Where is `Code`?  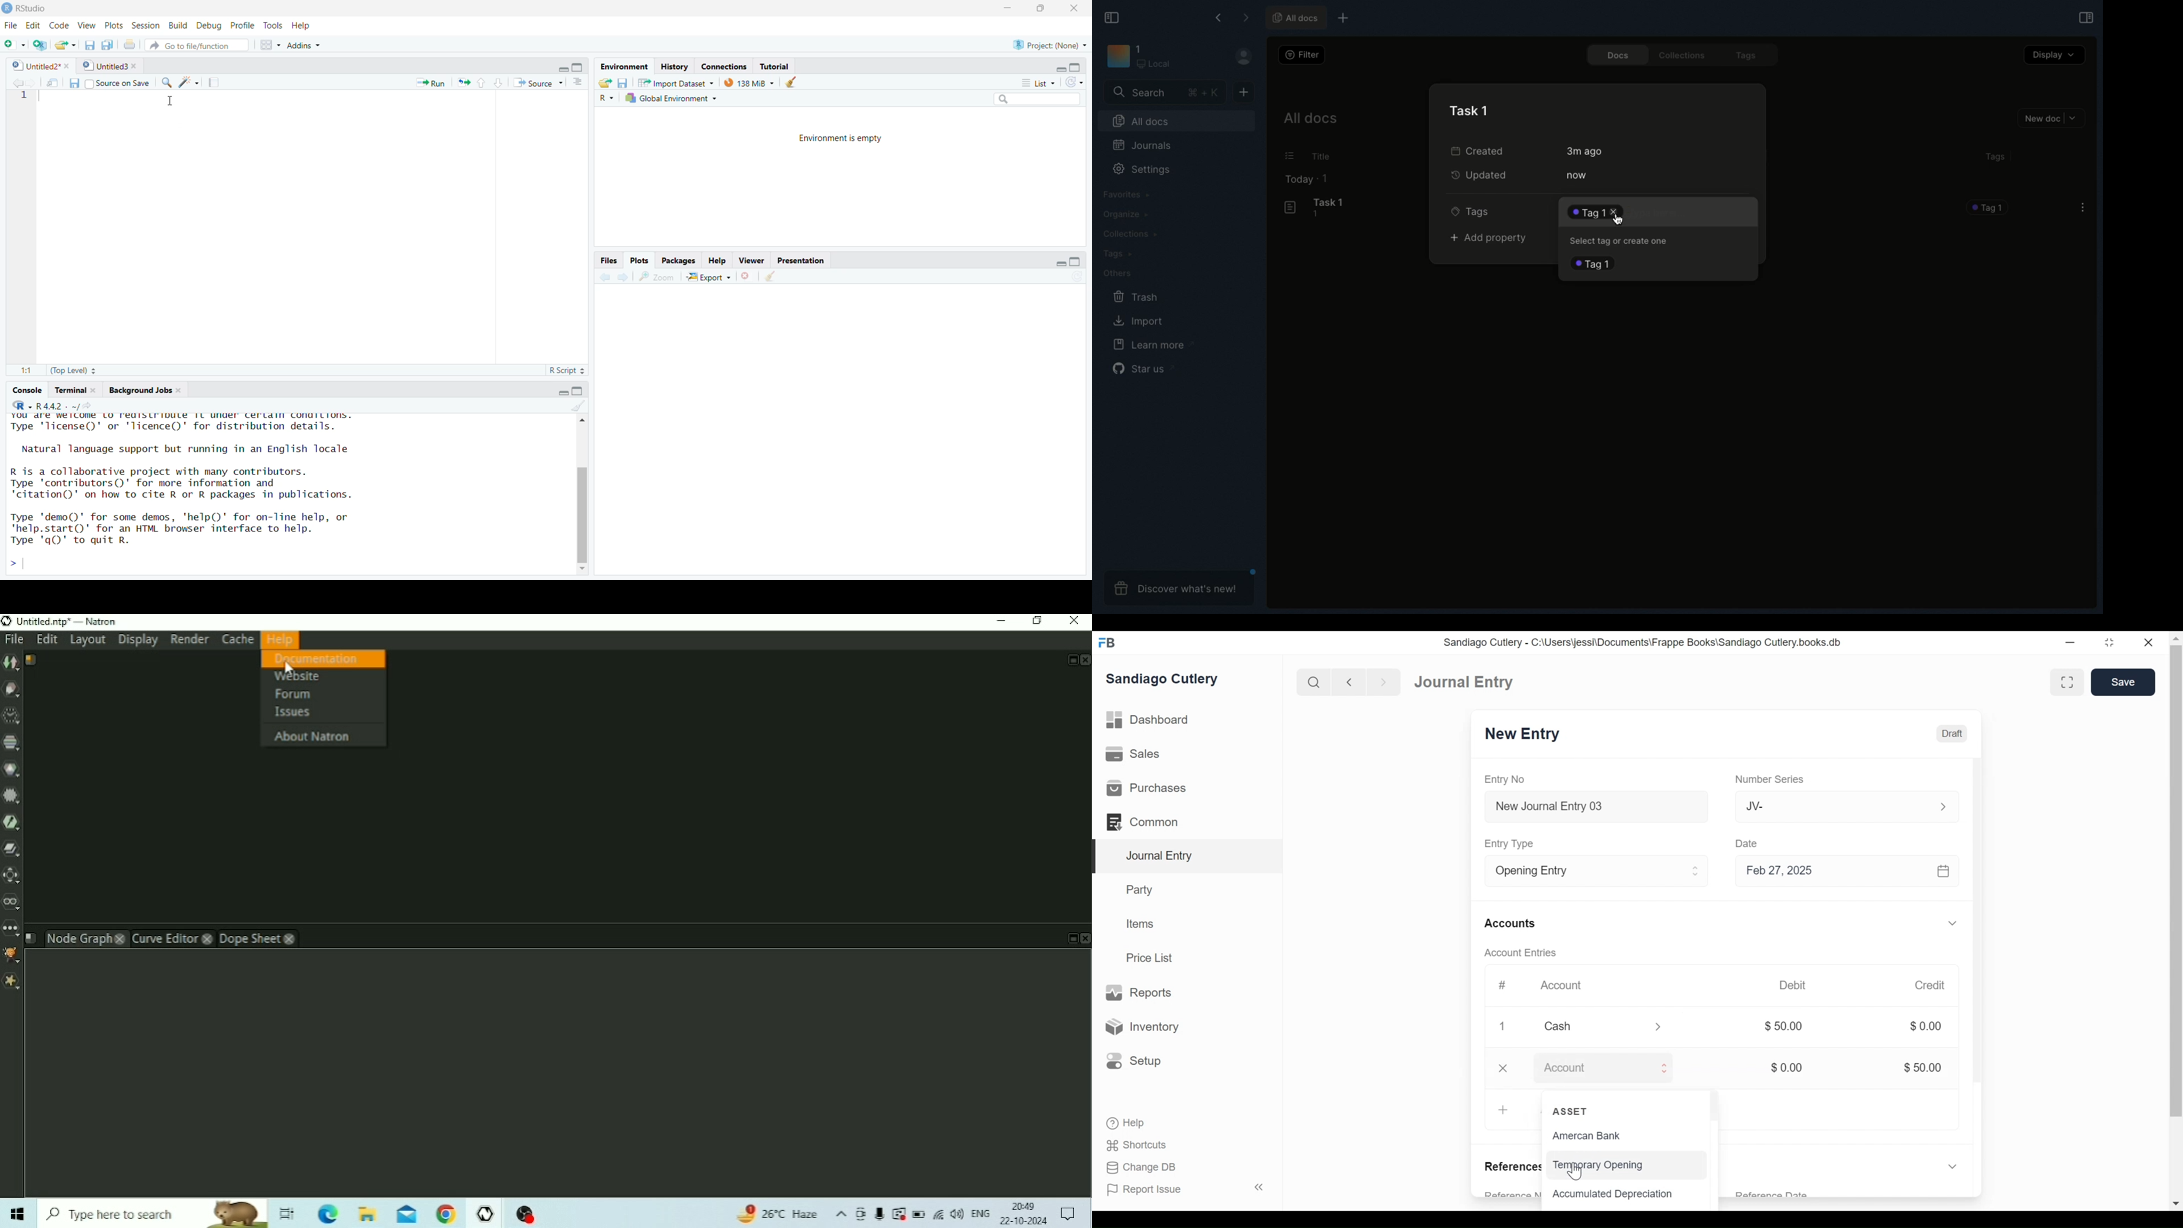
Code is located at coordinates (59, 25).